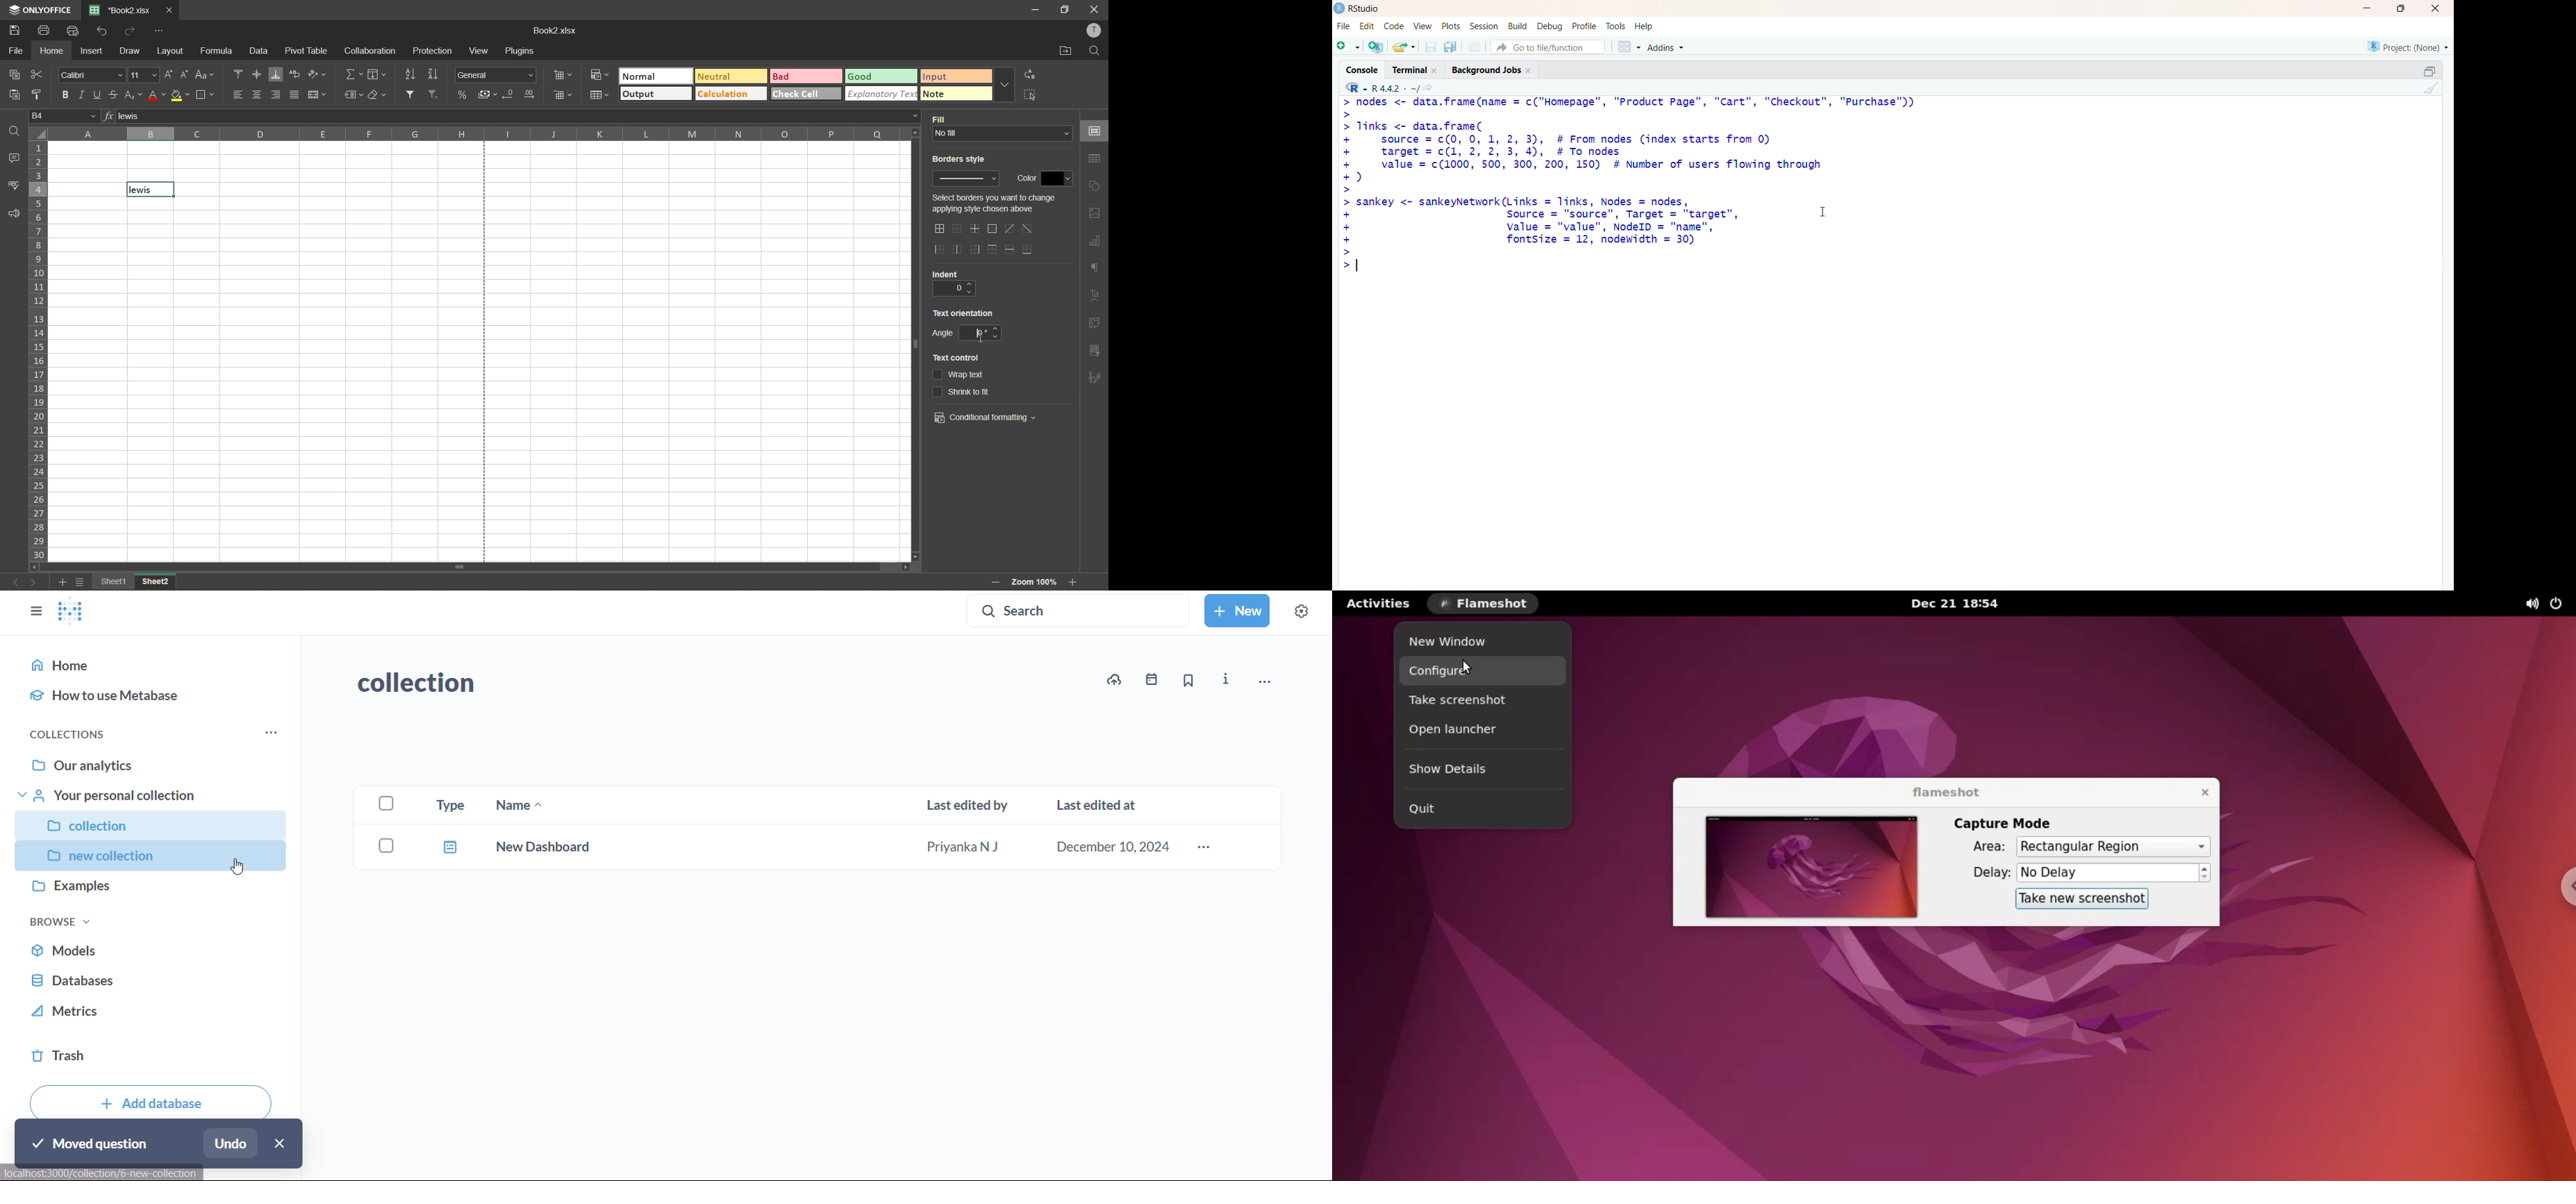 The height and width of the screenshot is (1204, 2576). I want to click on slicer, so click(1098, 352).